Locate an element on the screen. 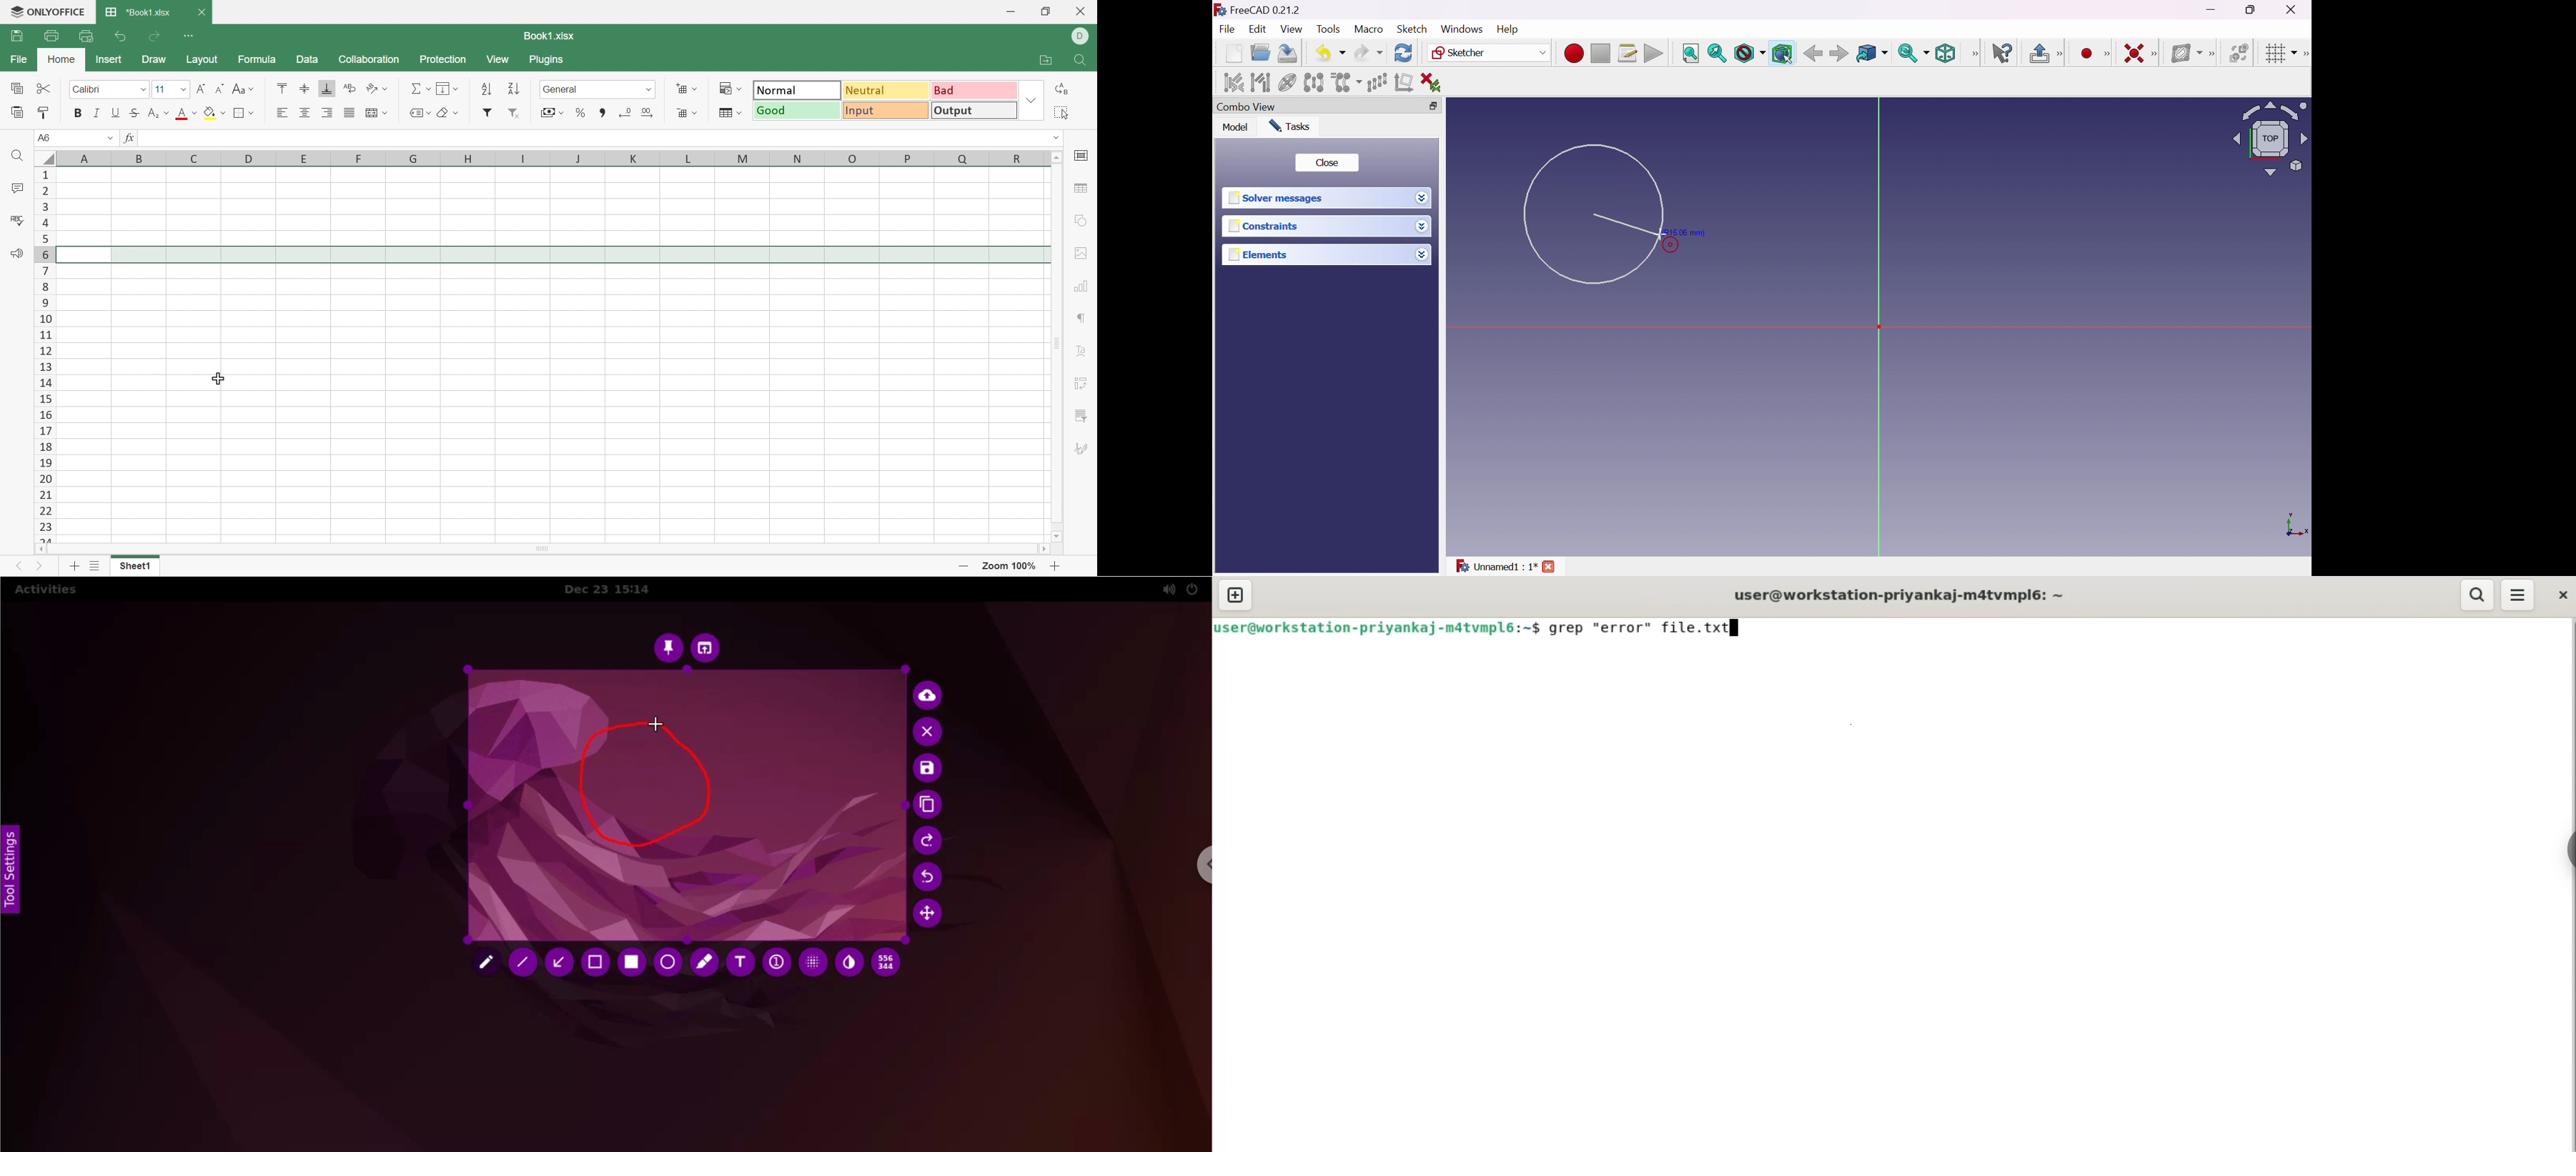 Image resolution: width=2576 pixels, height=1176 pixels. View is located at coordinates (1292, 30).